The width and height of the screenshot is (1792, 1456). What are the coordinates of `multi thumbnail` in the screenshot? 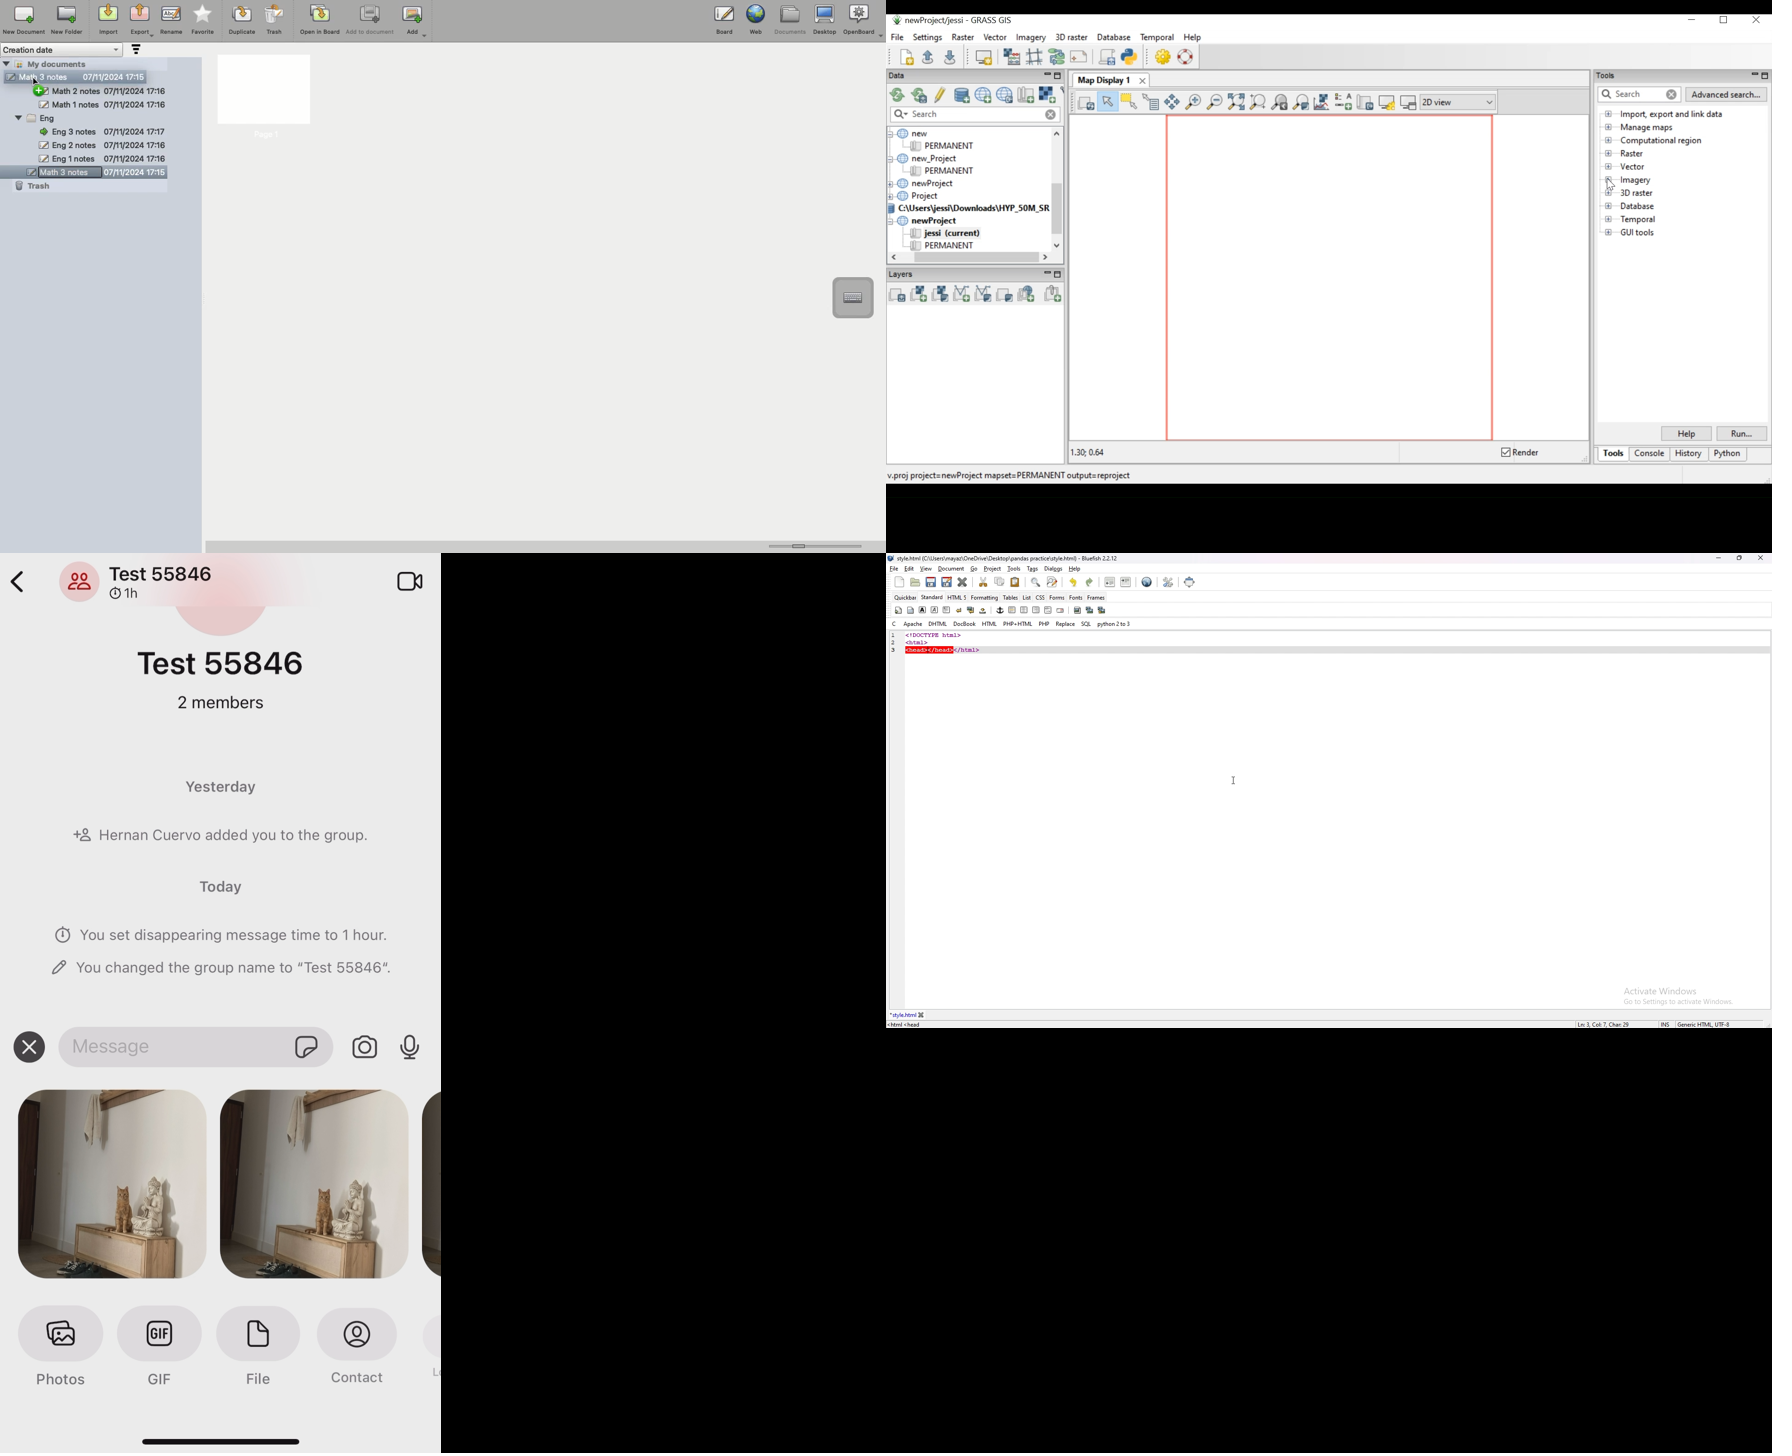 It's located at (1101, 610).